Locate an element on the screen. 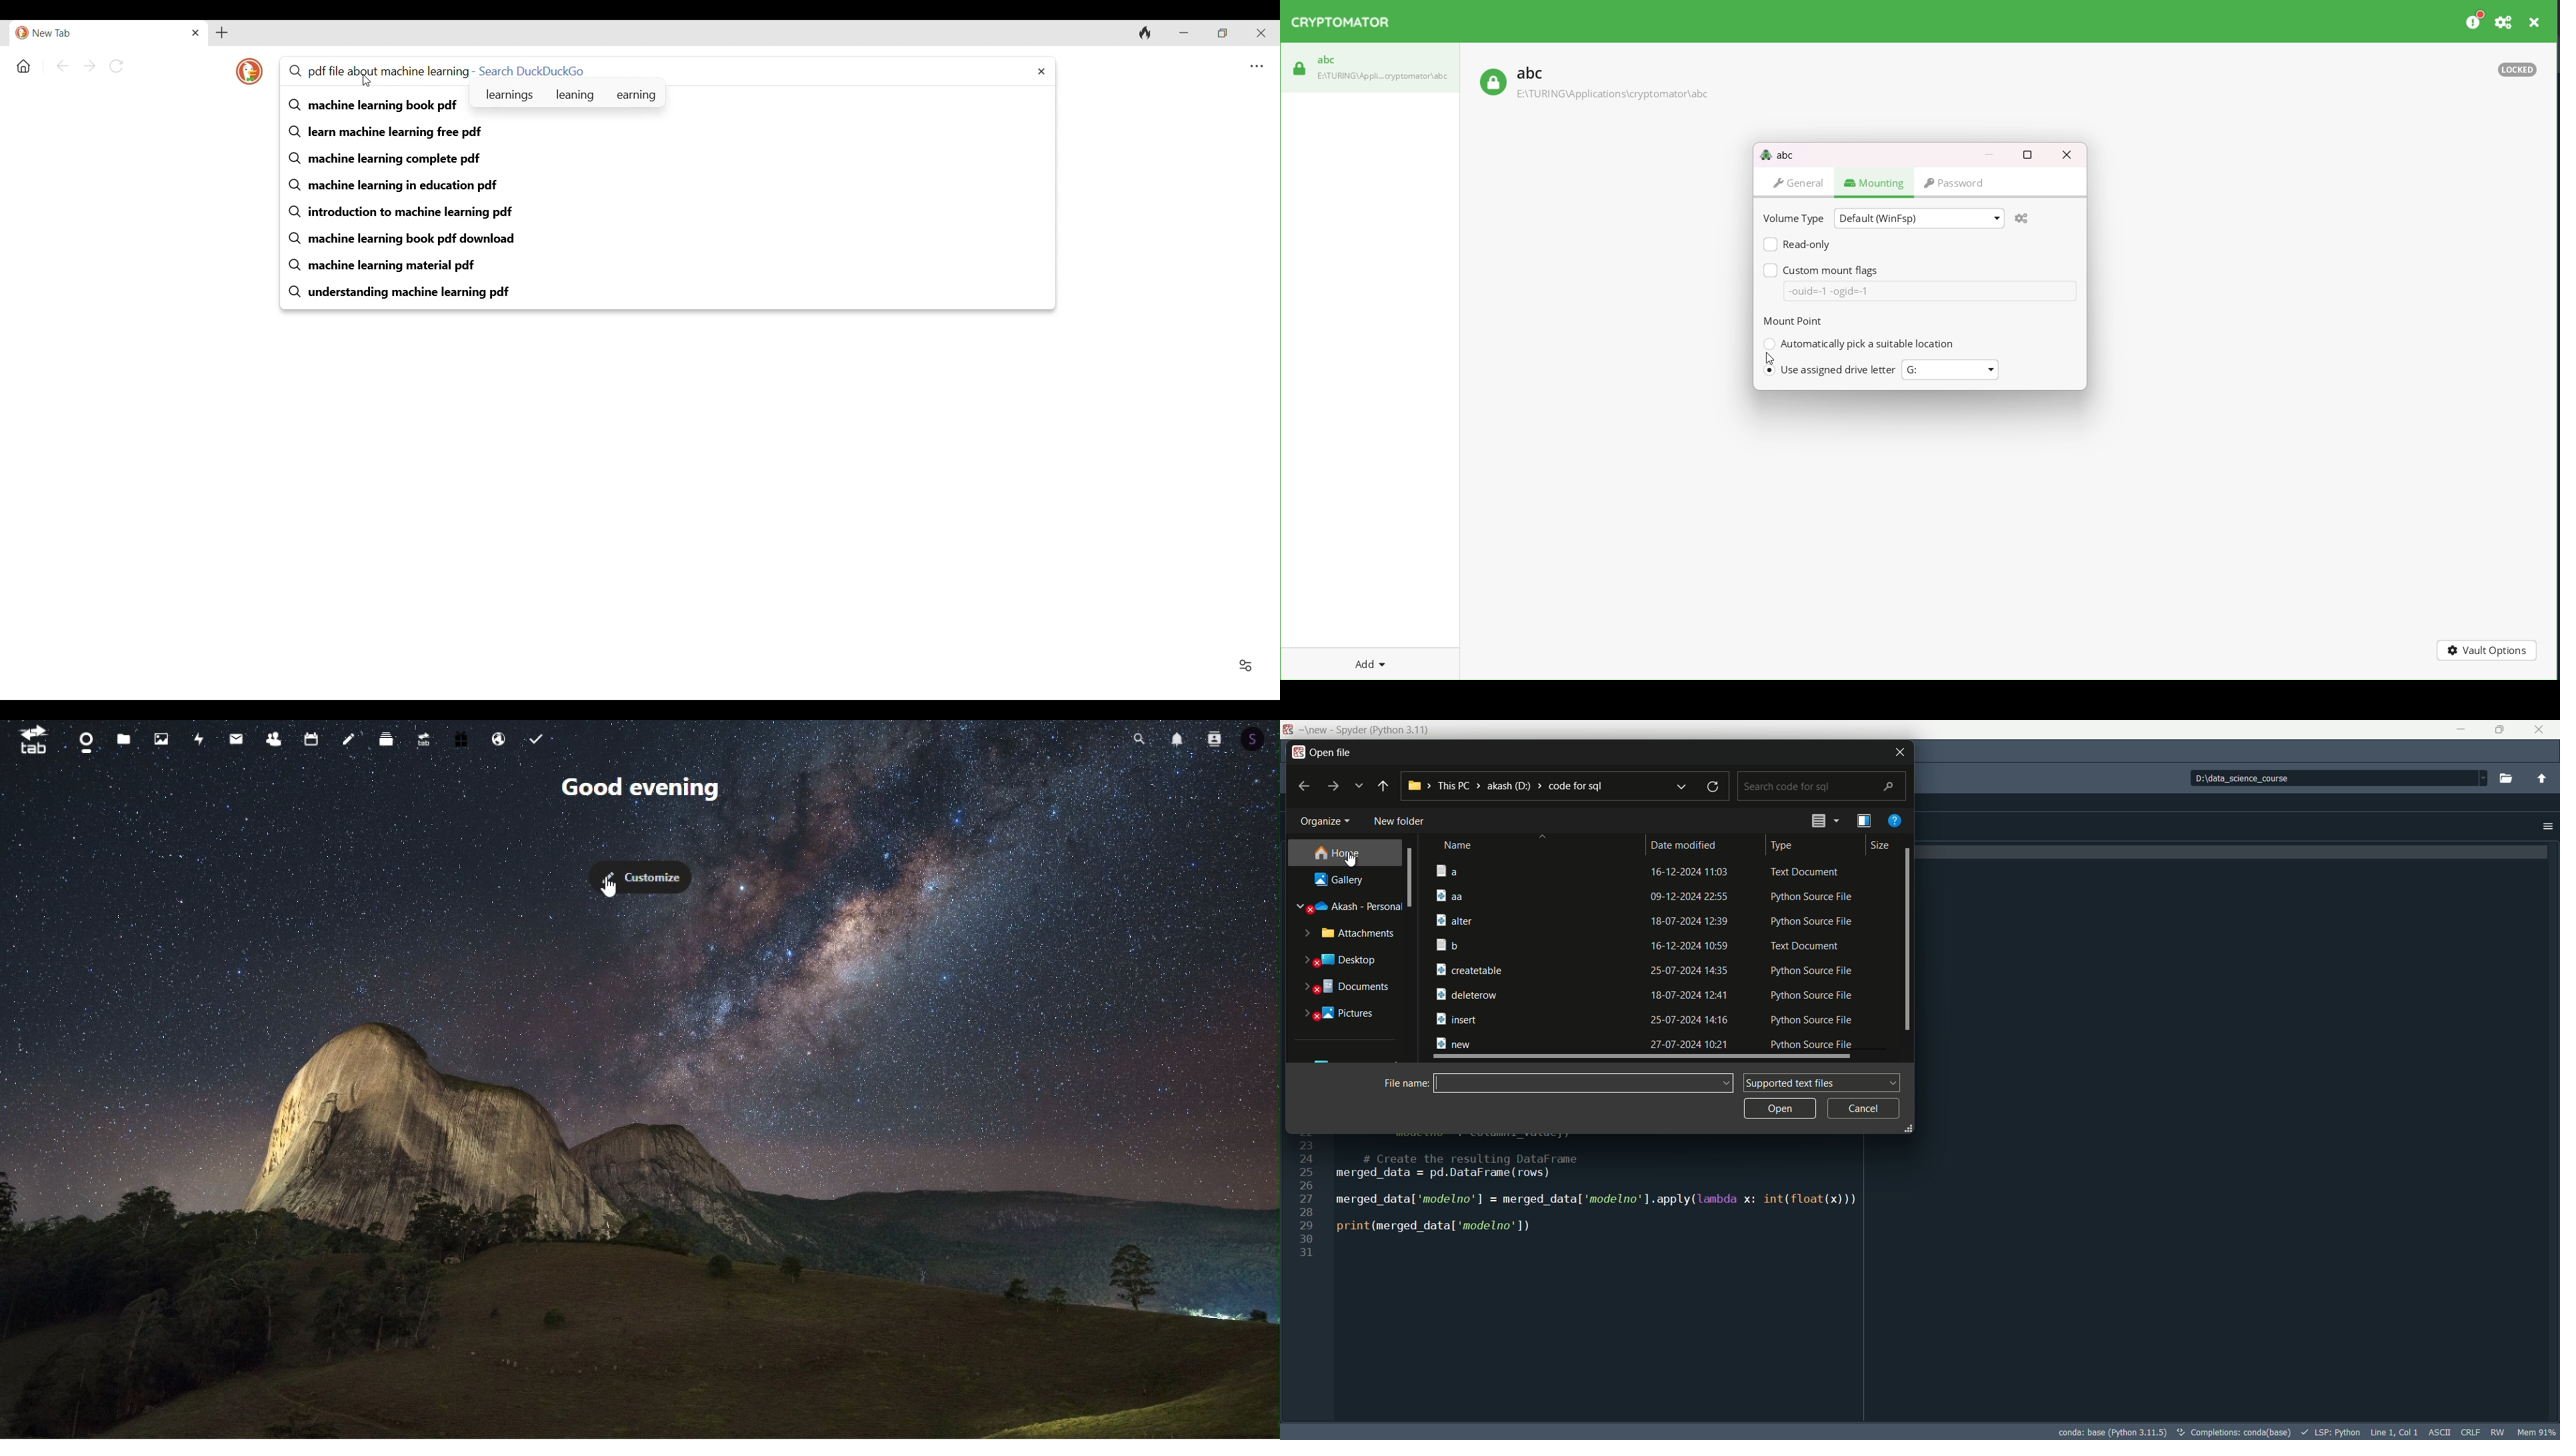  file type is located at coordinates (1809, 995).